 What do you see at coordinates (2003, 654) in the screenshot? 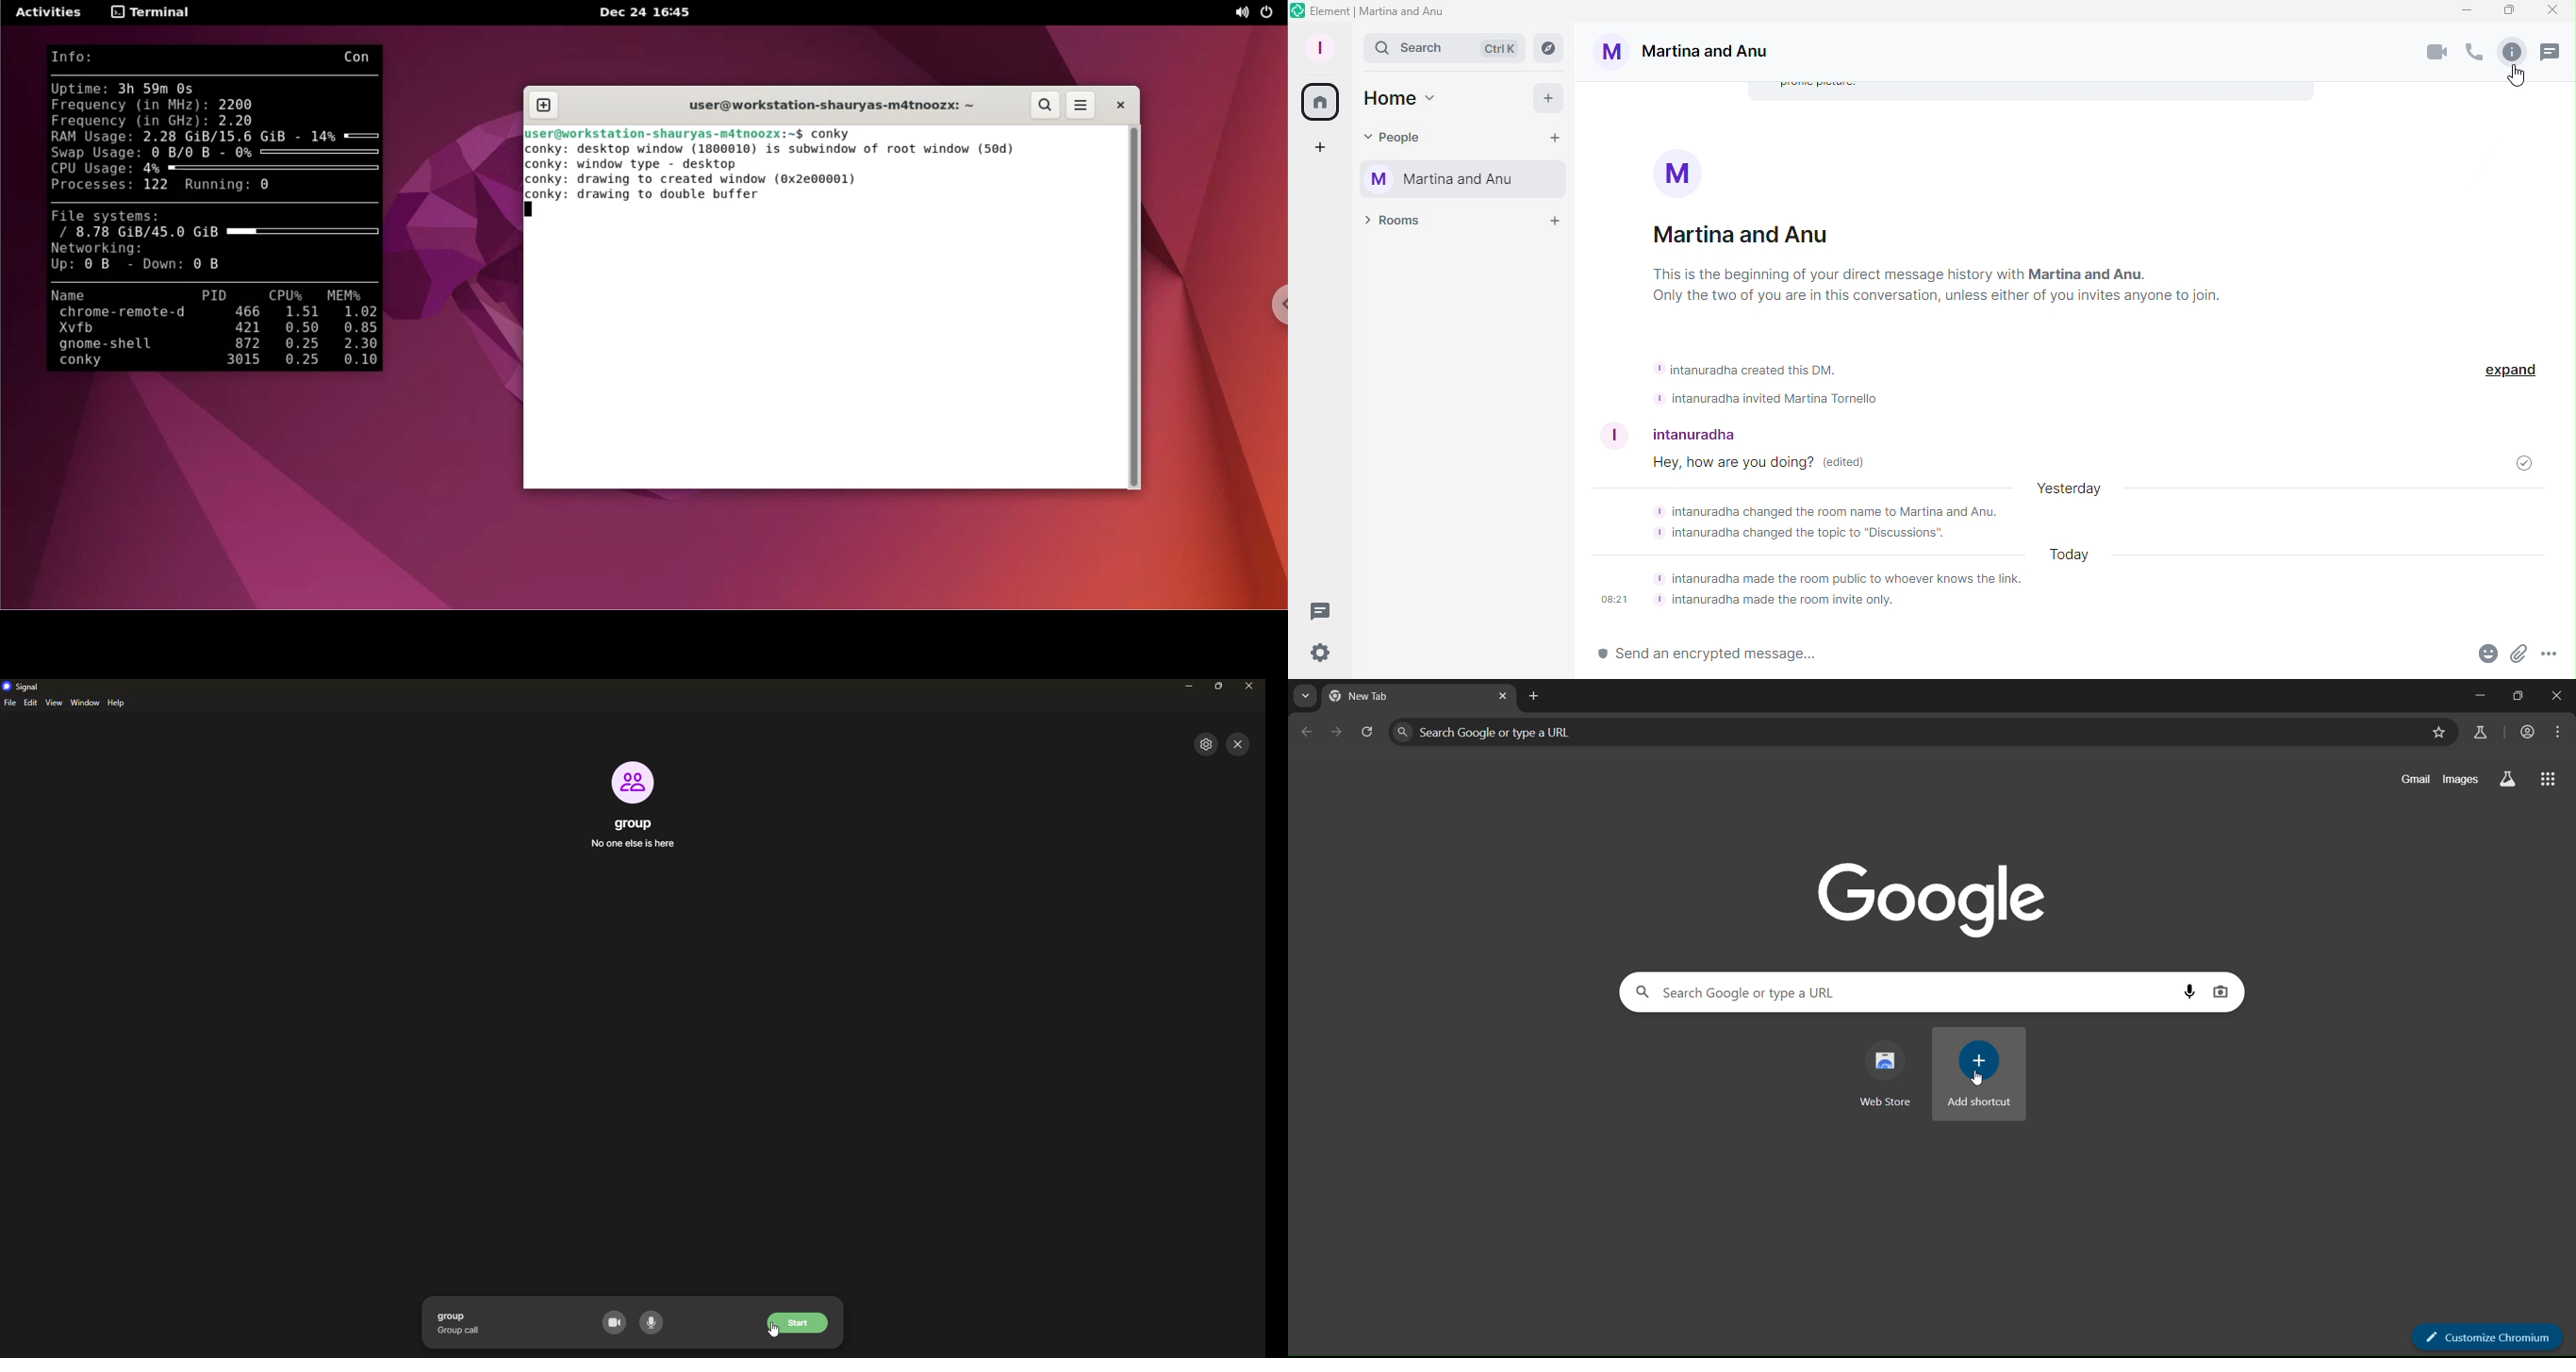
I see `Write message` at bounding box center [2003, 654].